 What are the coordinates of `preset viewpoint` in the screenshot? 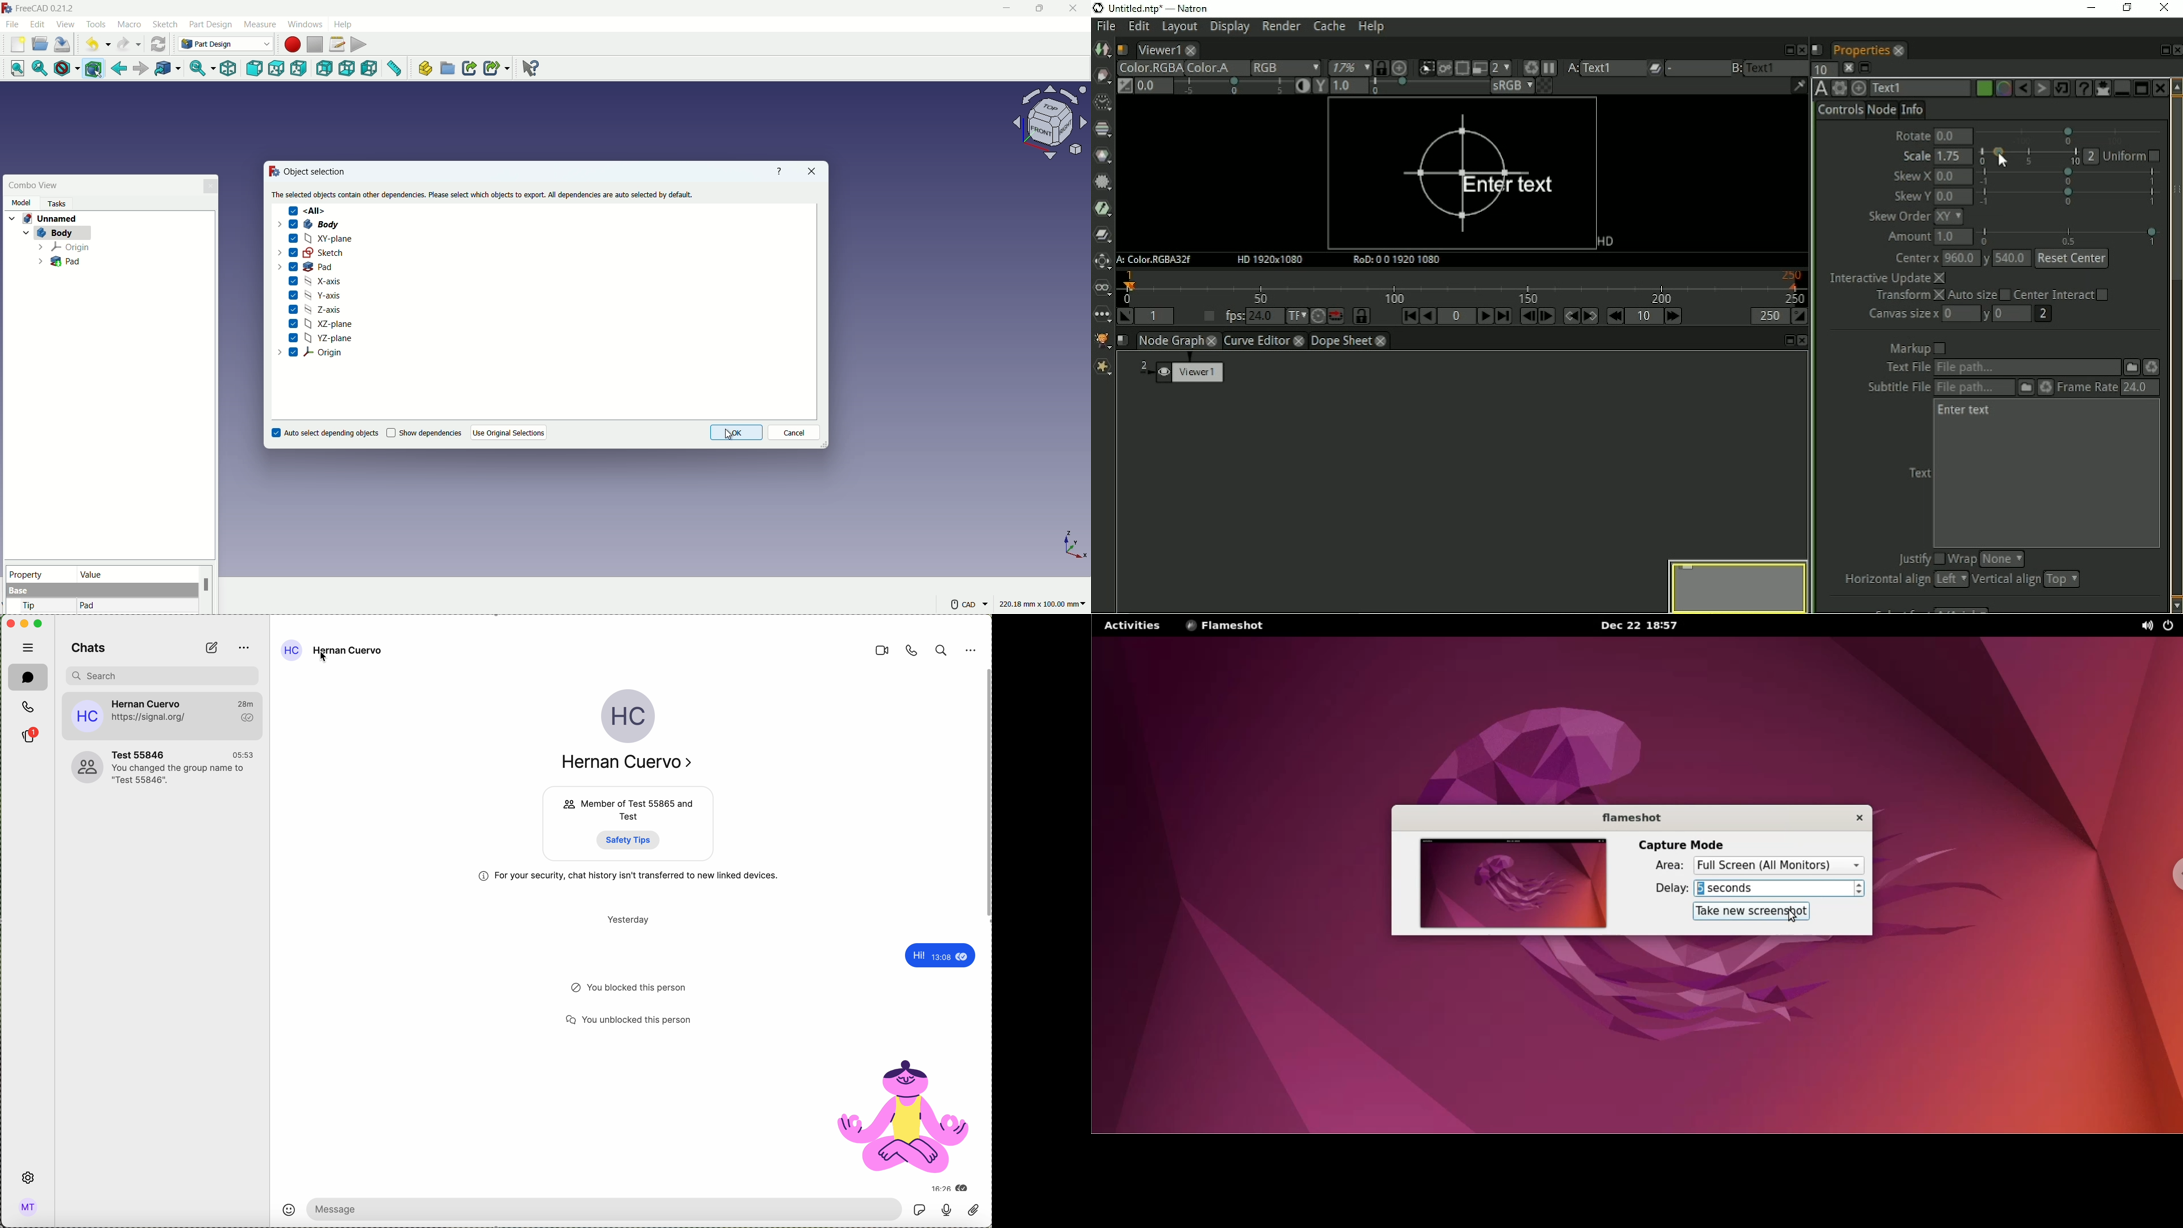 It's located at (1054, 128).